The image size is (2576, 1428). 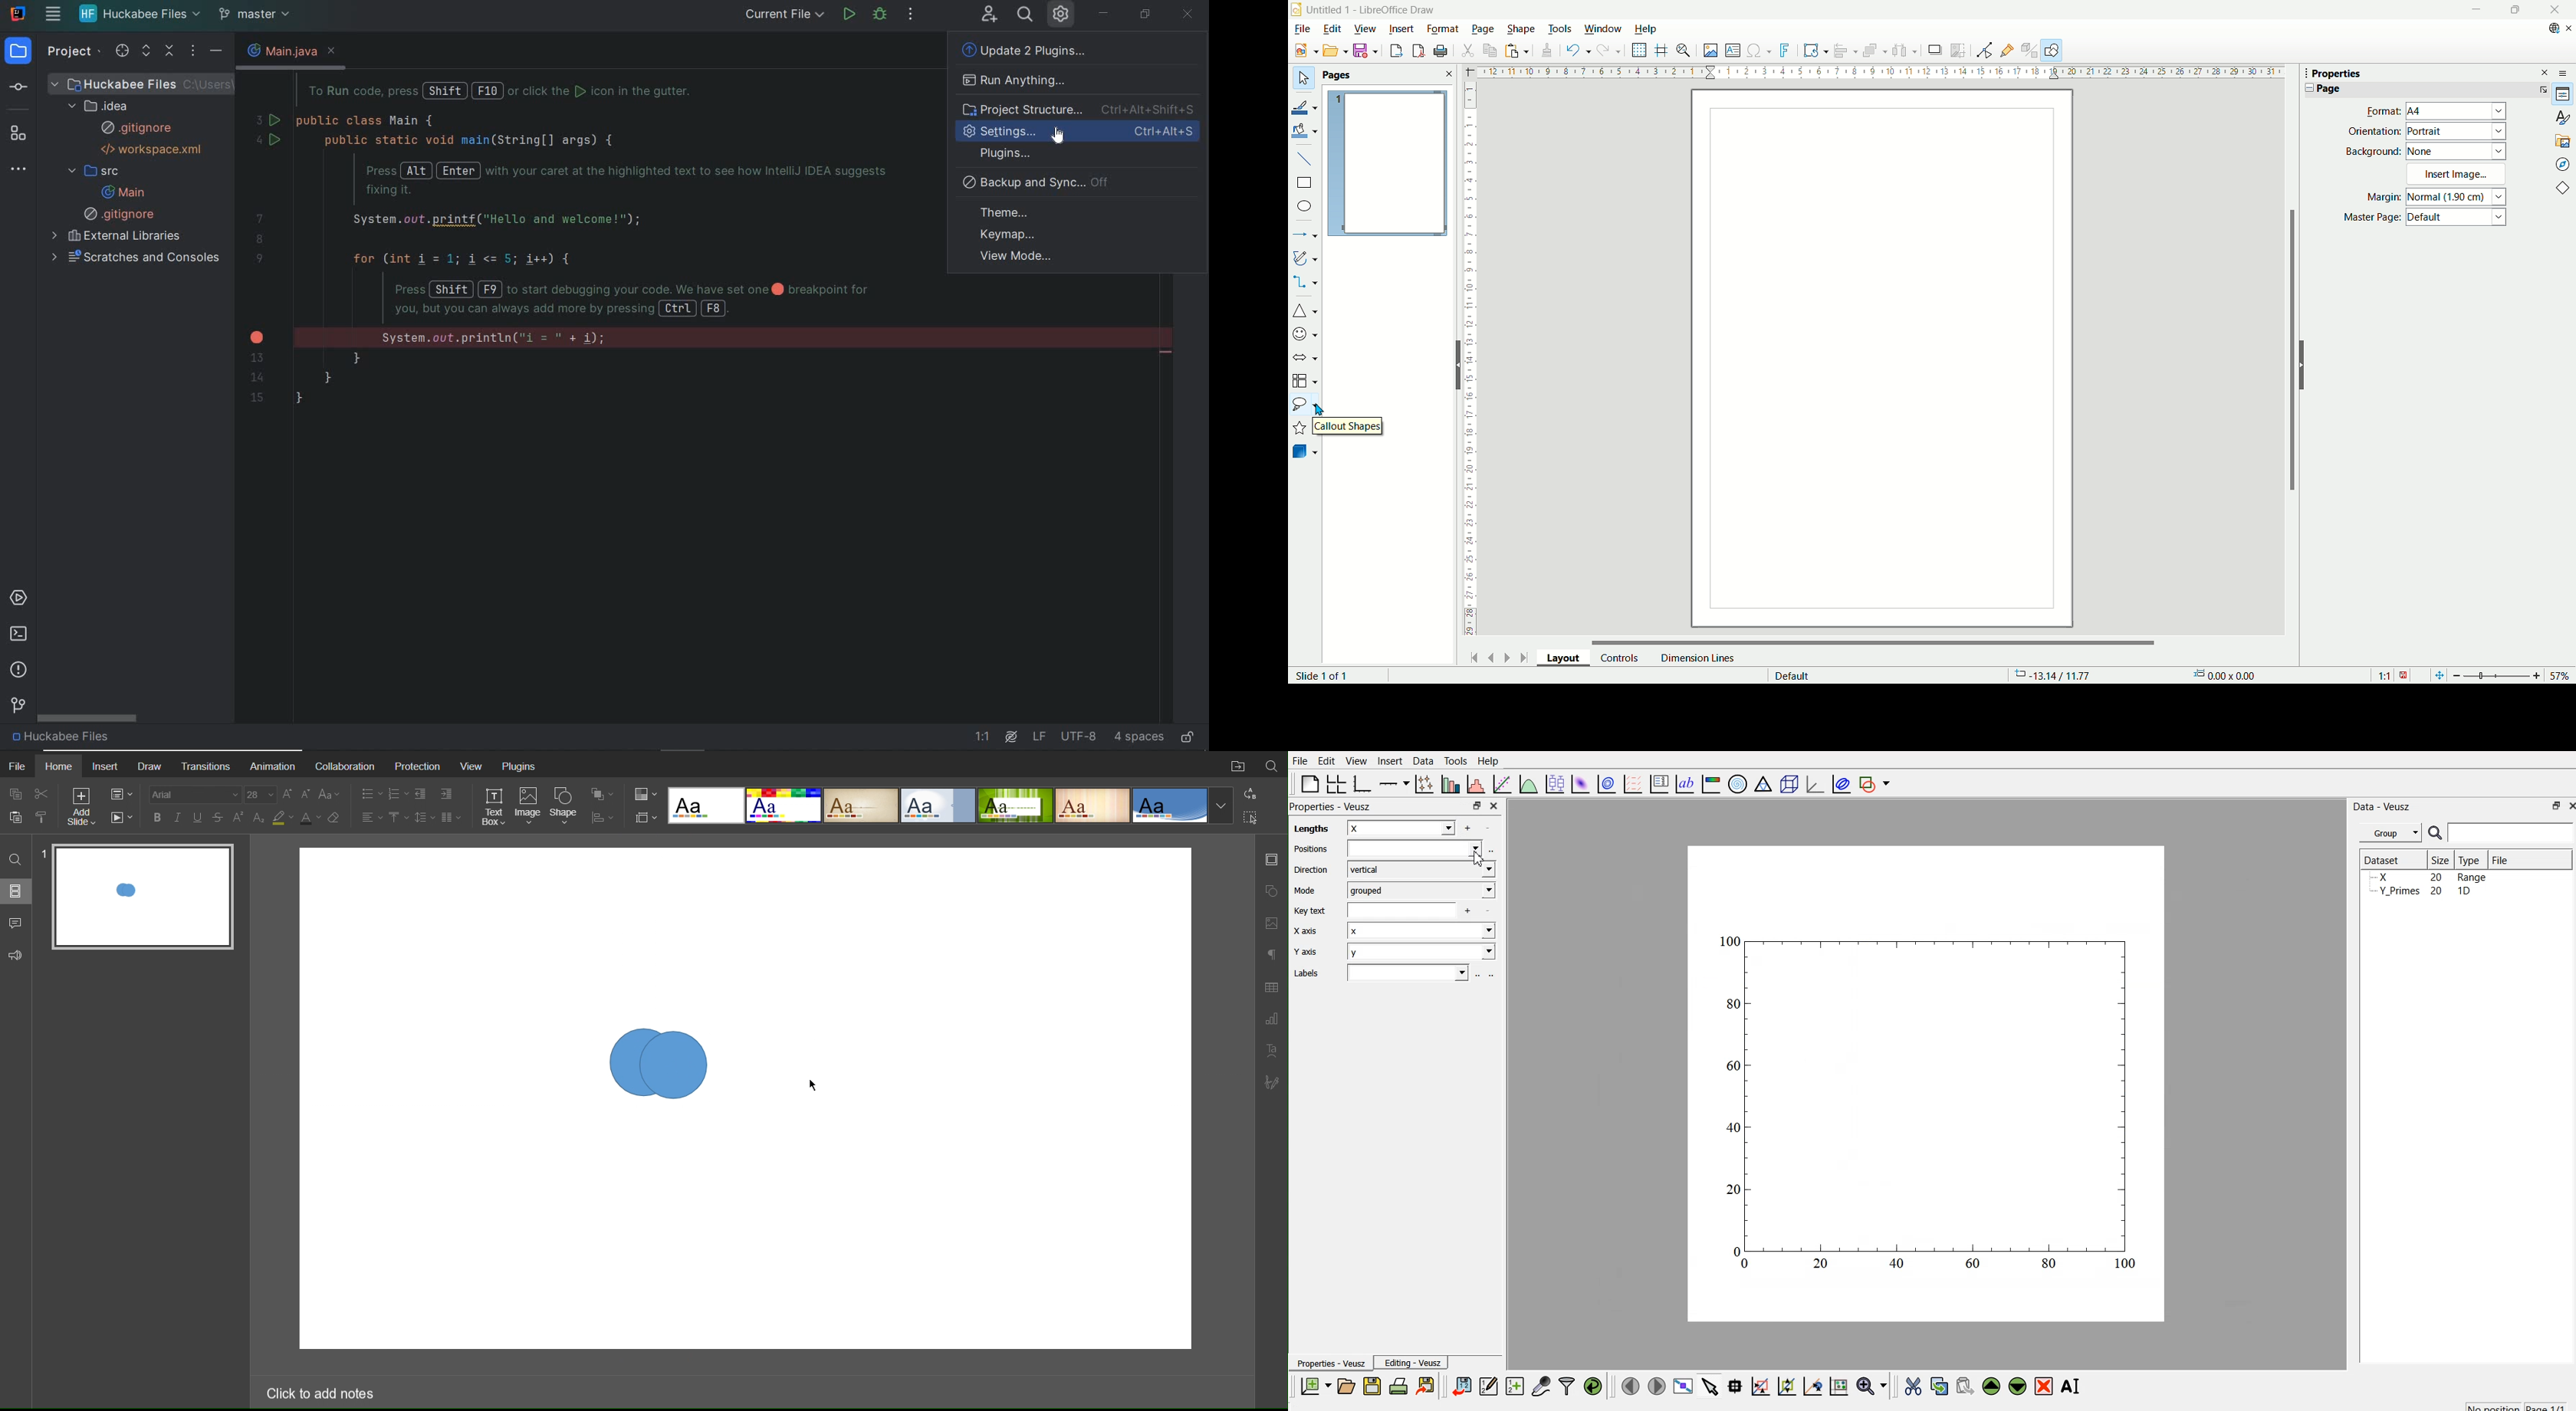 What do you see at coordinates (1392, 782) in the screenshot?
I see `plot on axis` at bounding box center [1392, 782].